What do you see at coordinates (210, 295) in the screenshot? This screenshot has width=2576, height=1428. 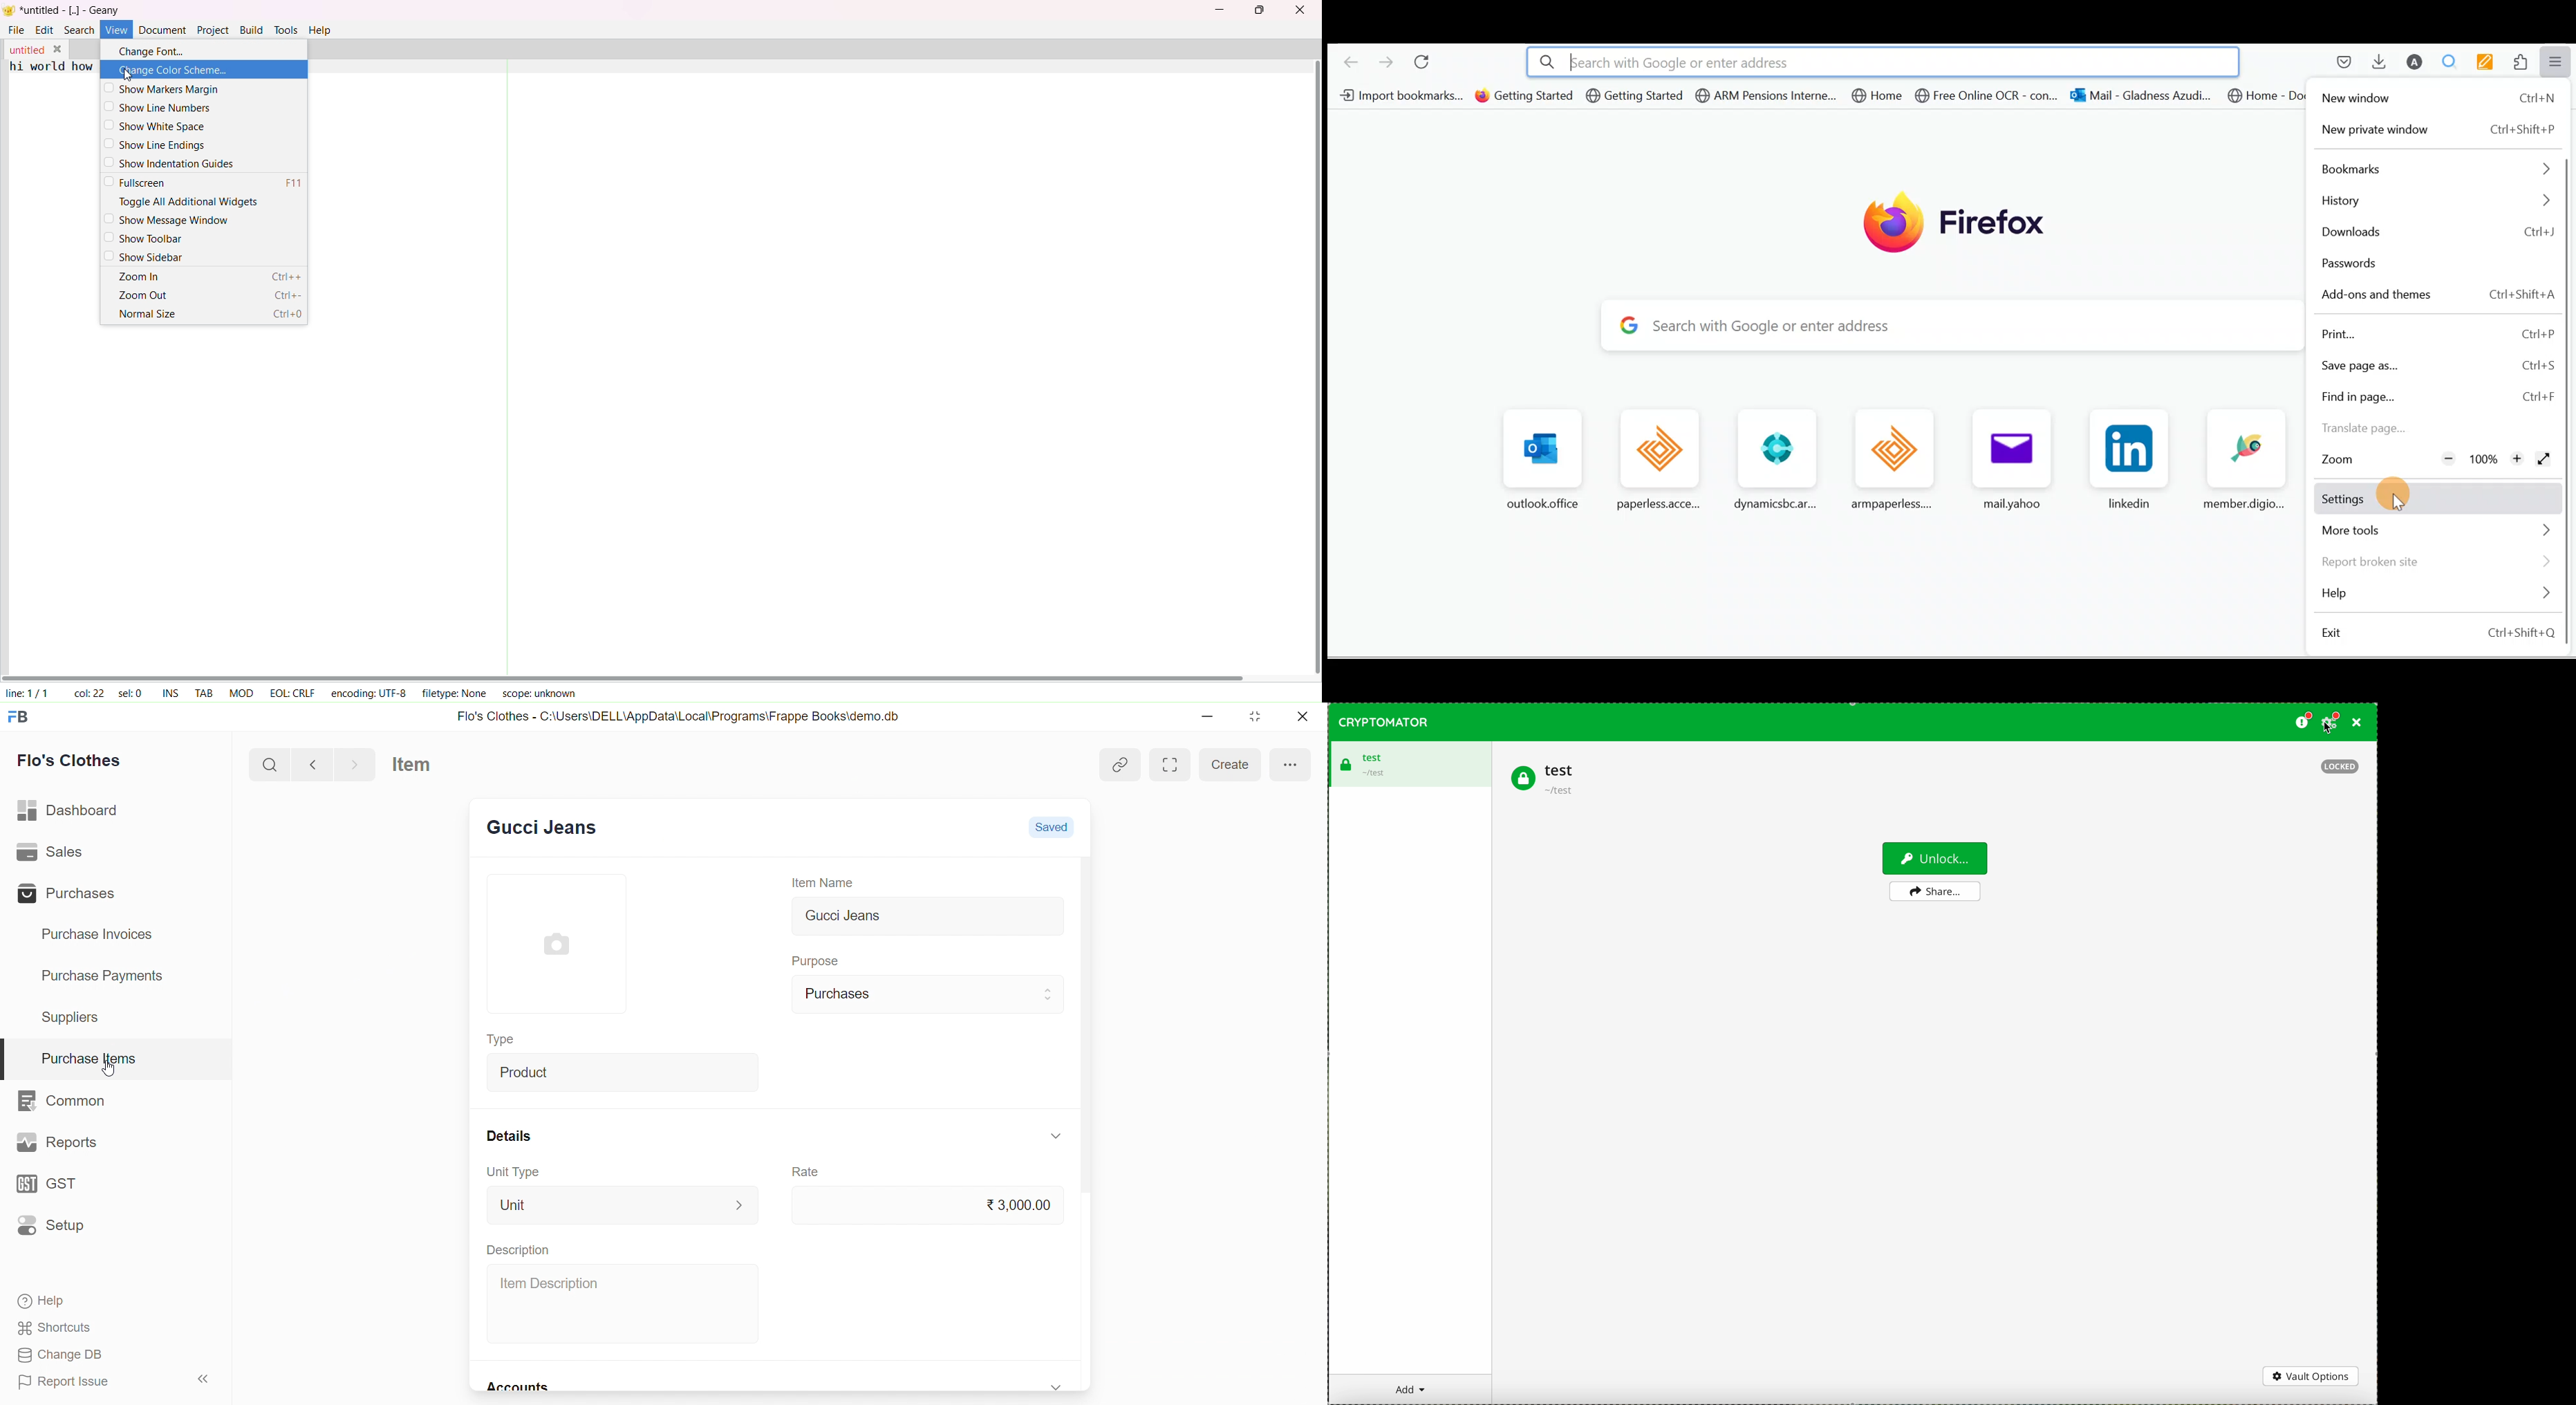 I see `zoom out` at bounding box center [210, 295].